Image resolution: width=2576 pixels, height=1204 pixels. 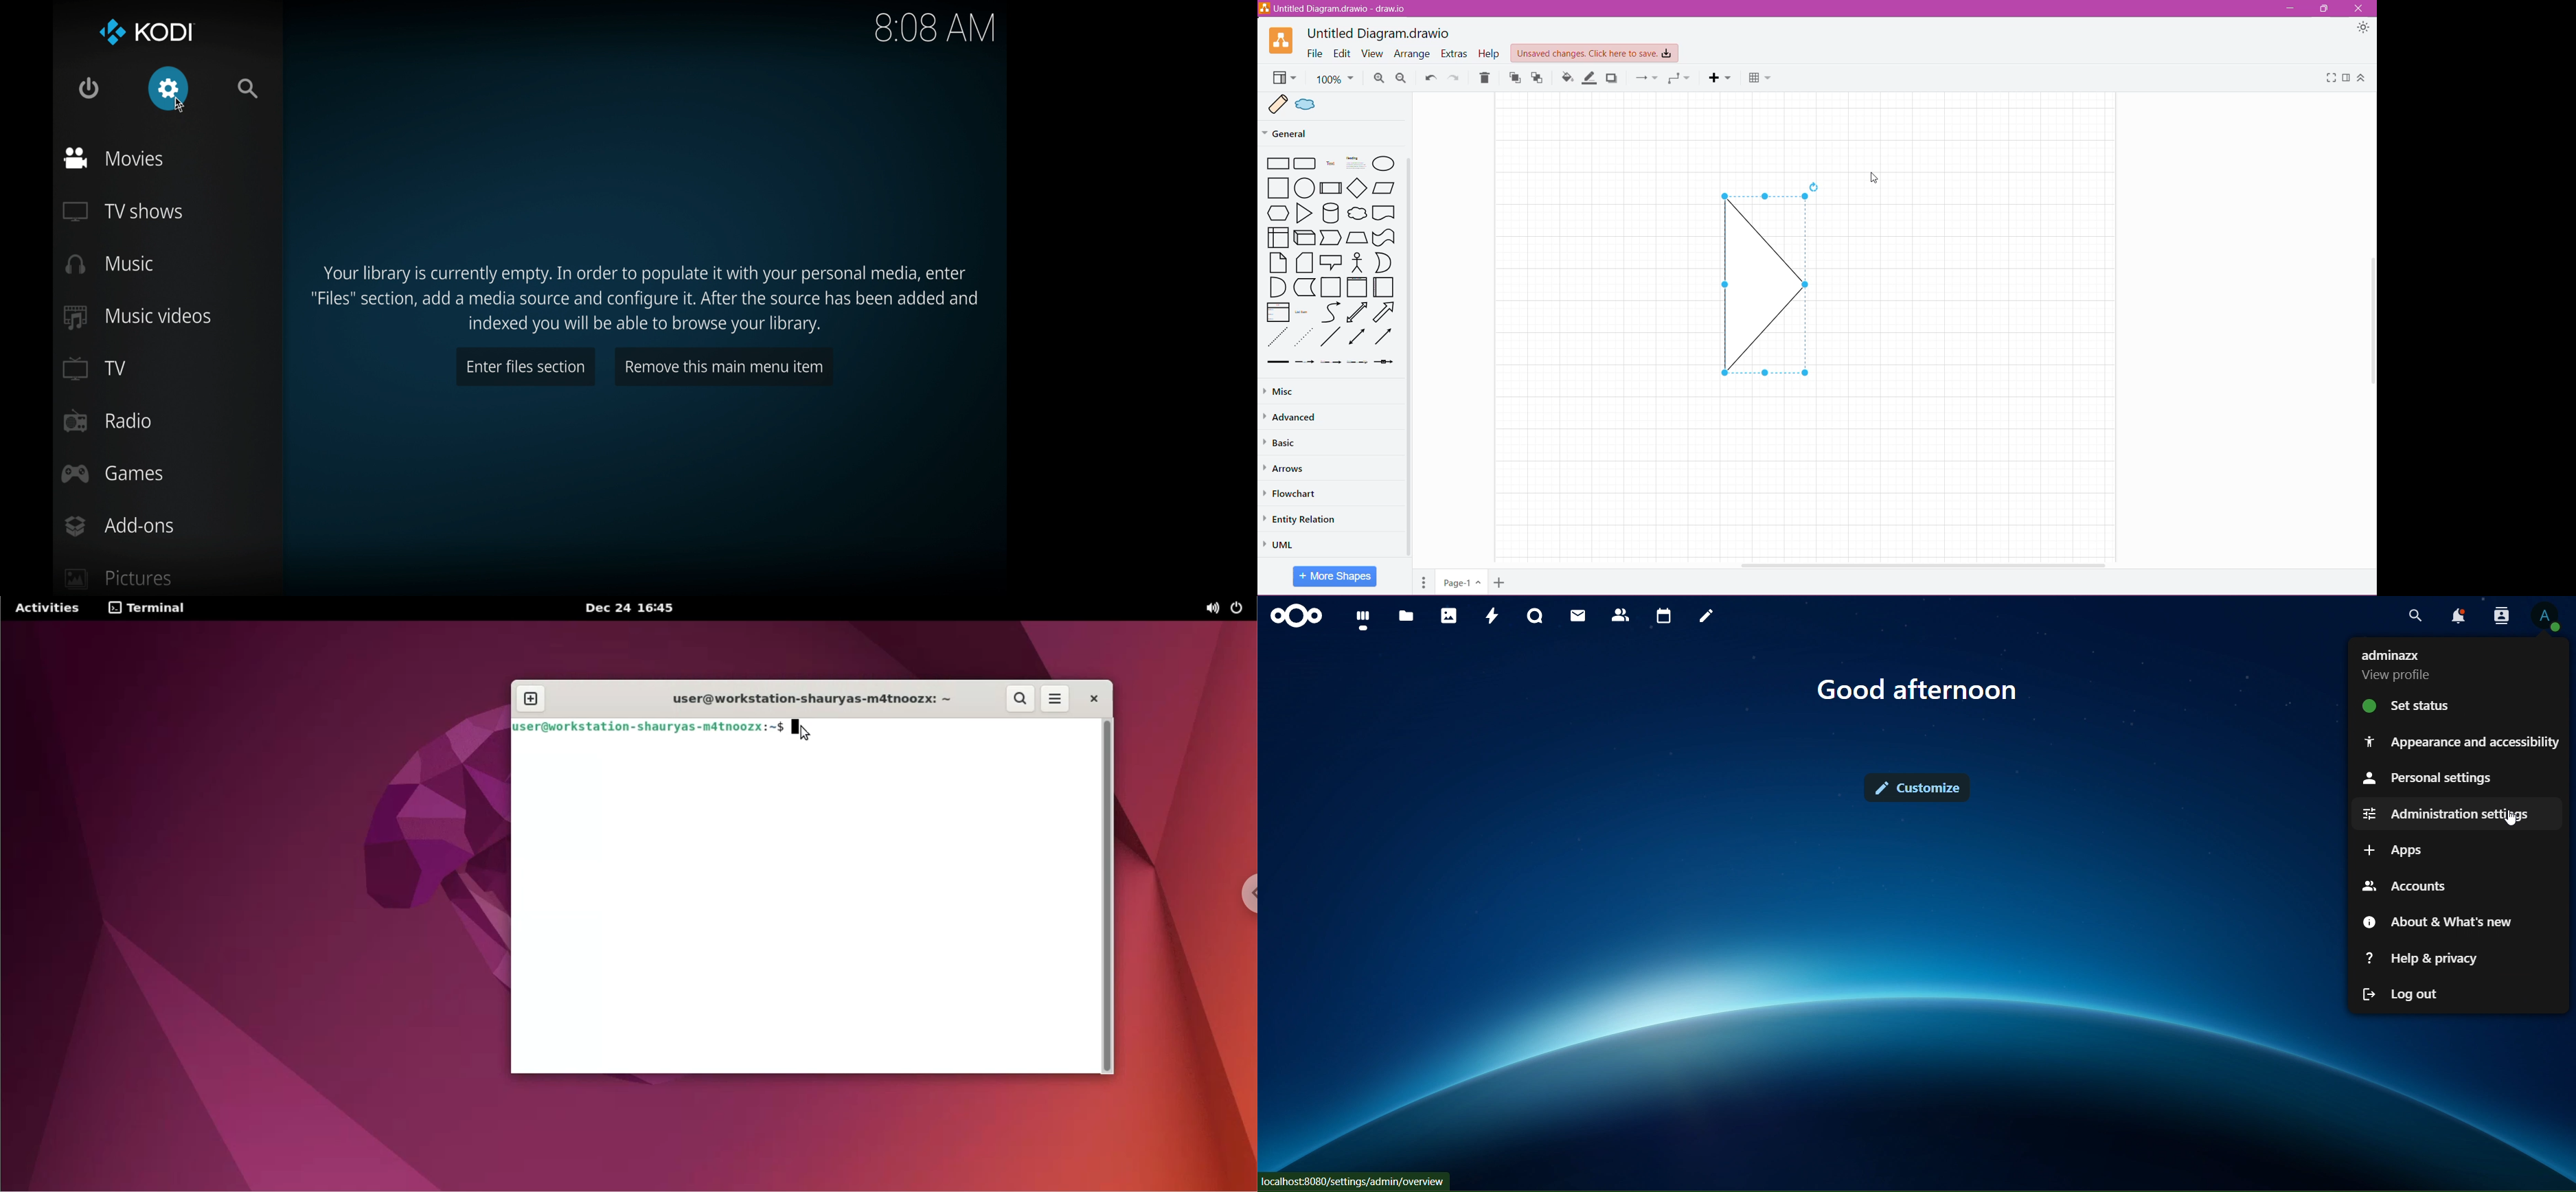 What do you see at coordinates (2400, 667) in the screenshot?
I see `text` at bounding box center [2400, 667].